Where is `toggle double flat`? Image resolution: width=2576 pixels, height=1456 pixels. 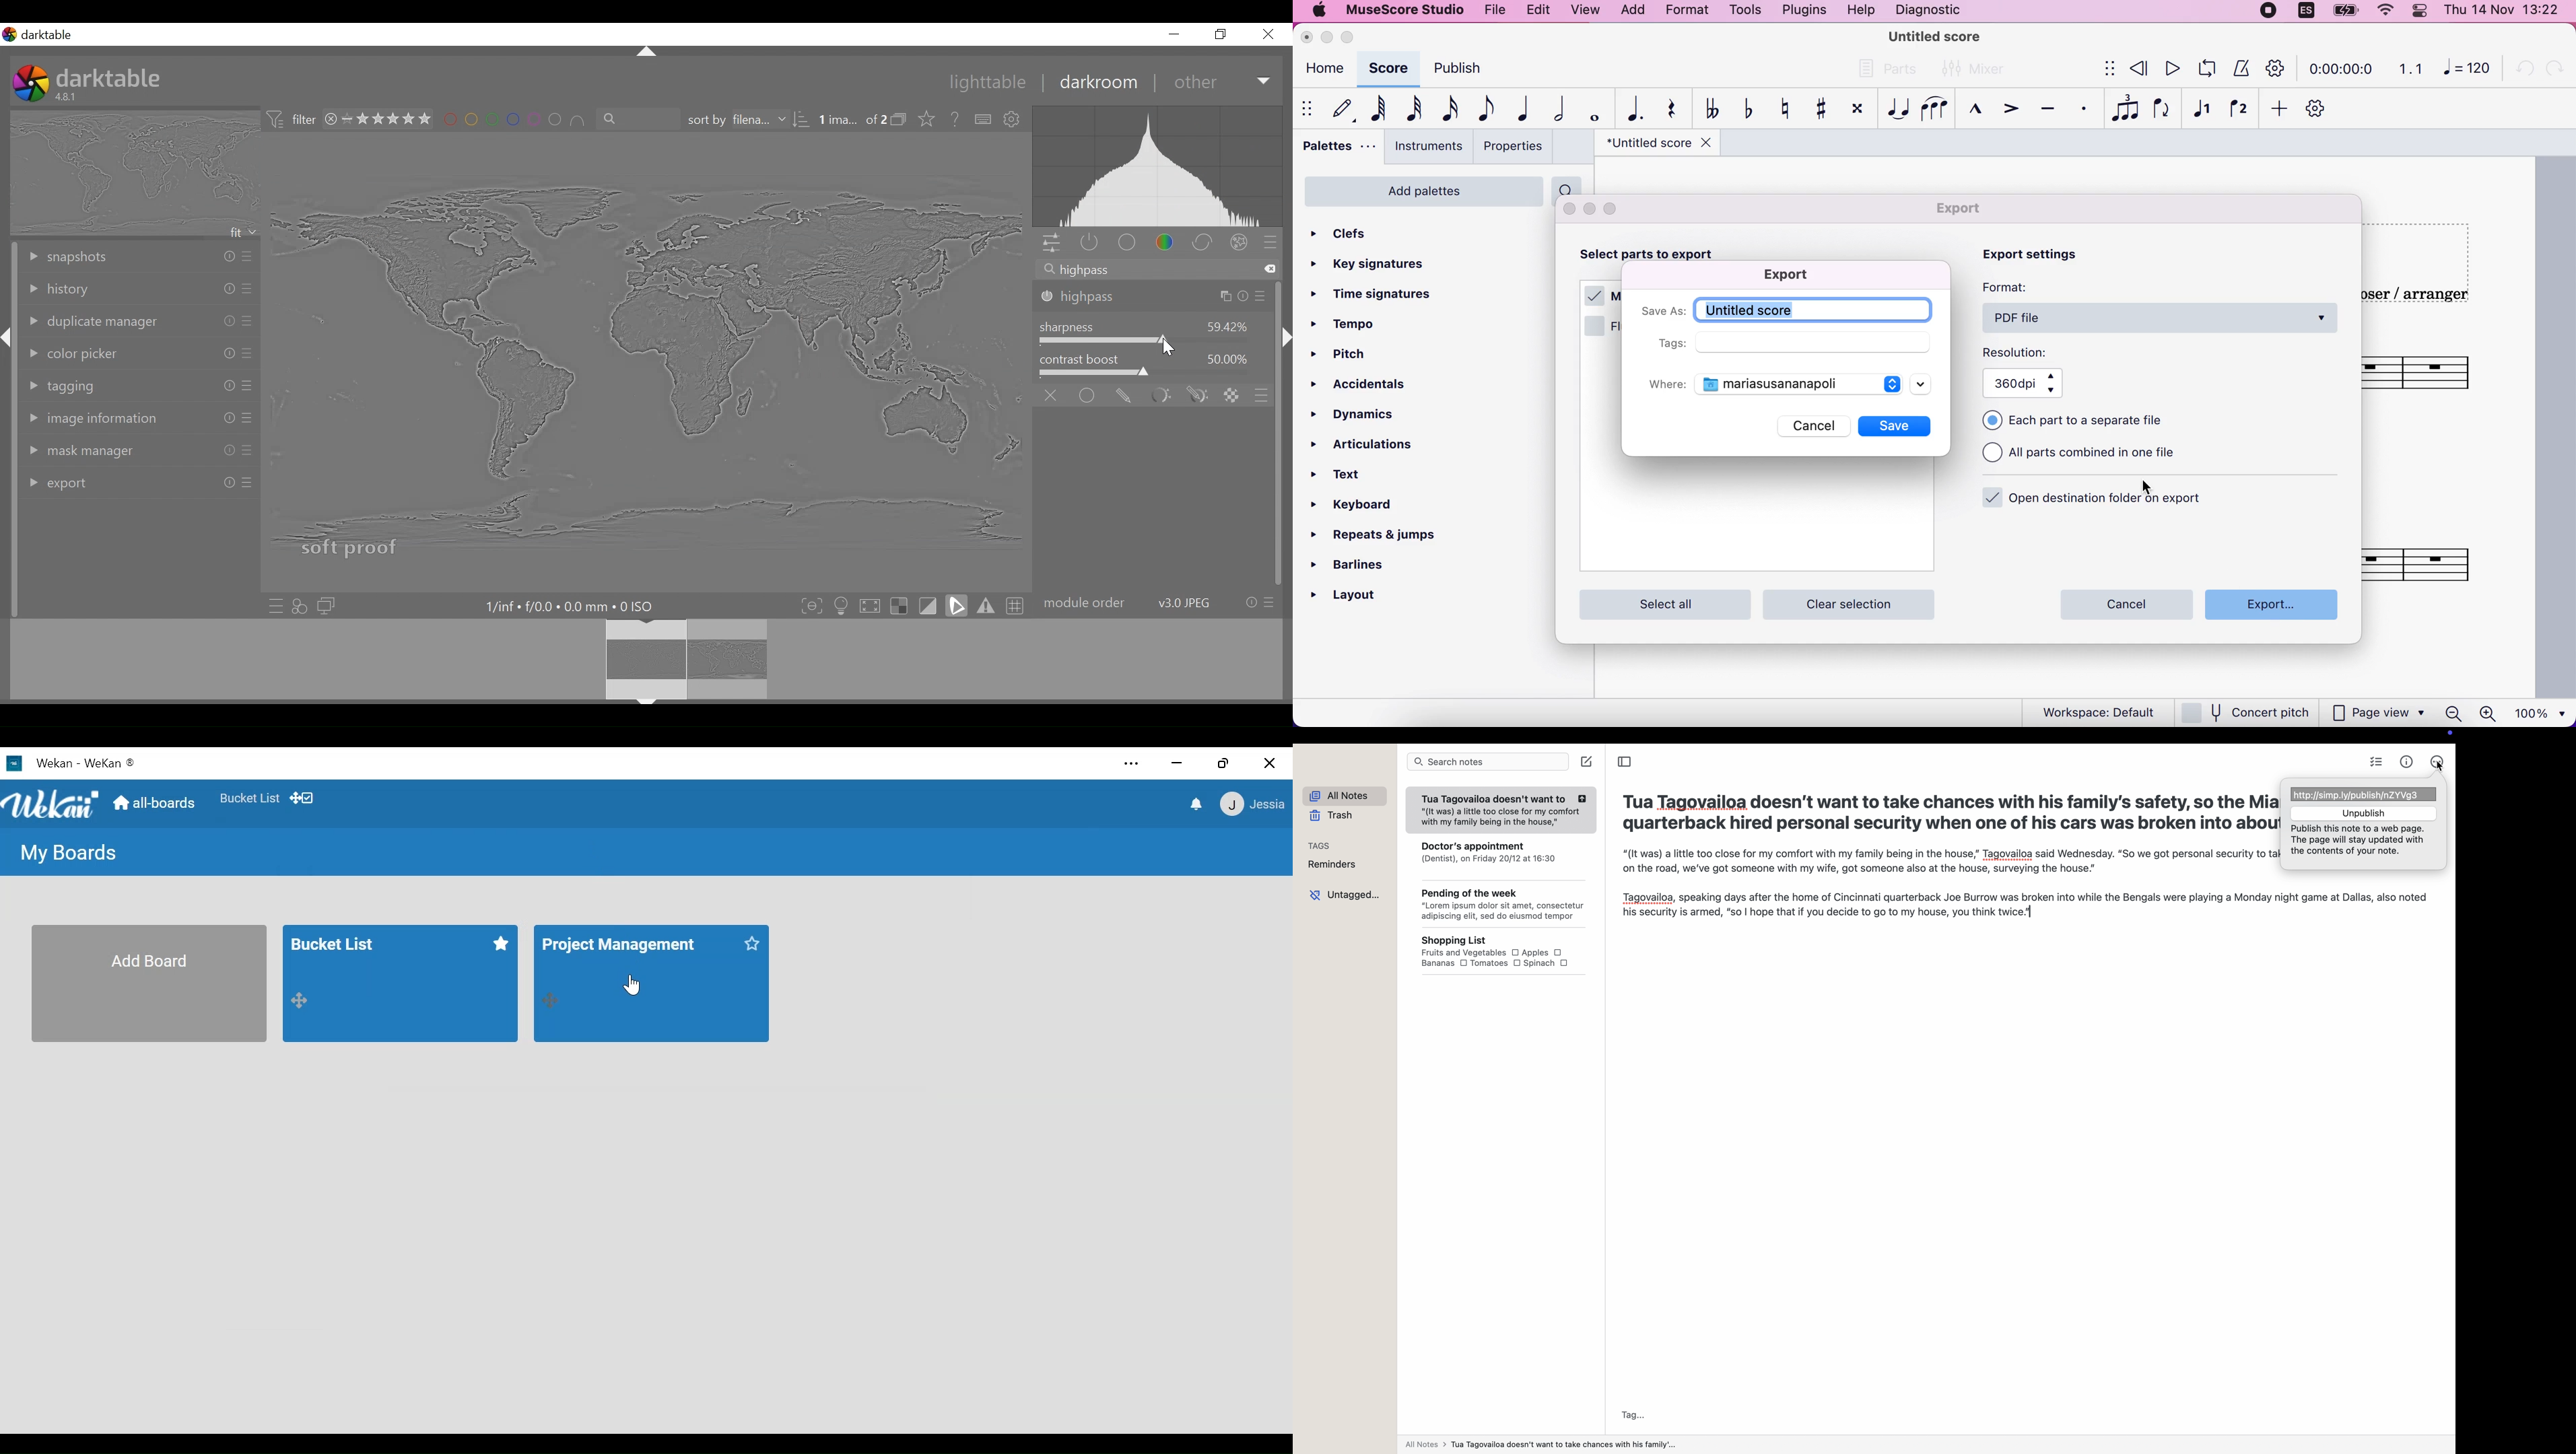
toggle double flat is located at coordinates (1708, 110).